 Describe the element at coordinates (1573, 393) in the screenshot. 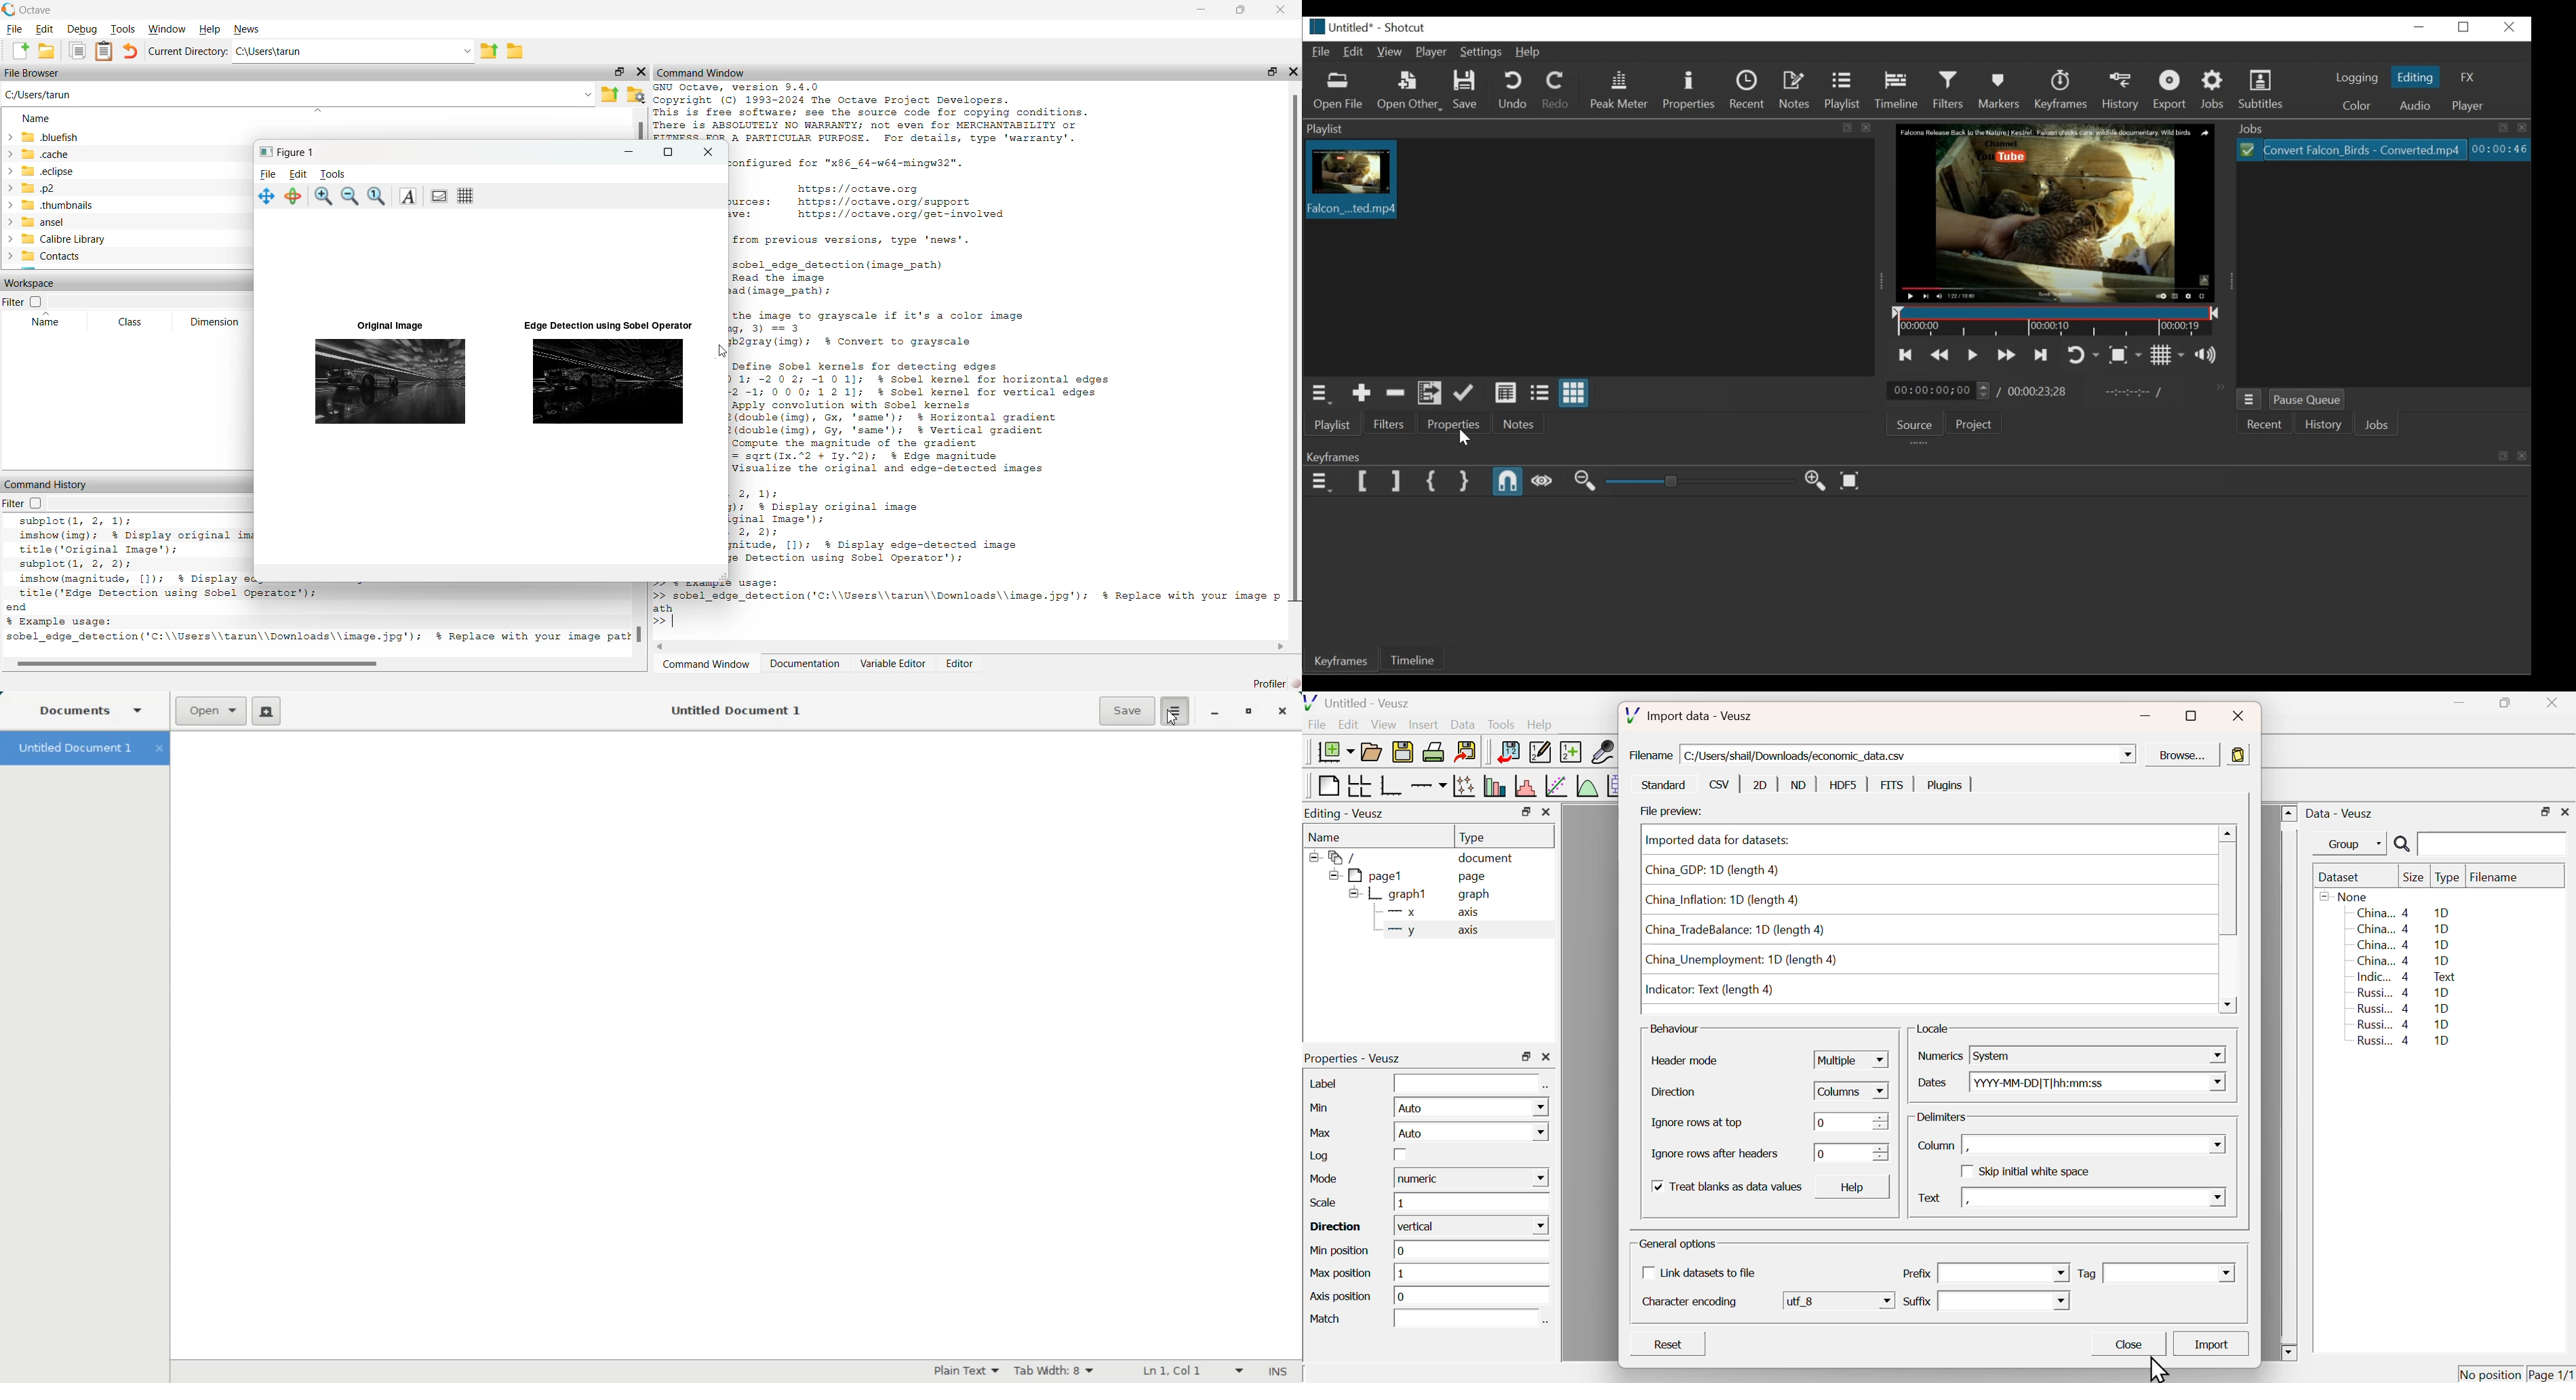

I see `View as icons` at that location.